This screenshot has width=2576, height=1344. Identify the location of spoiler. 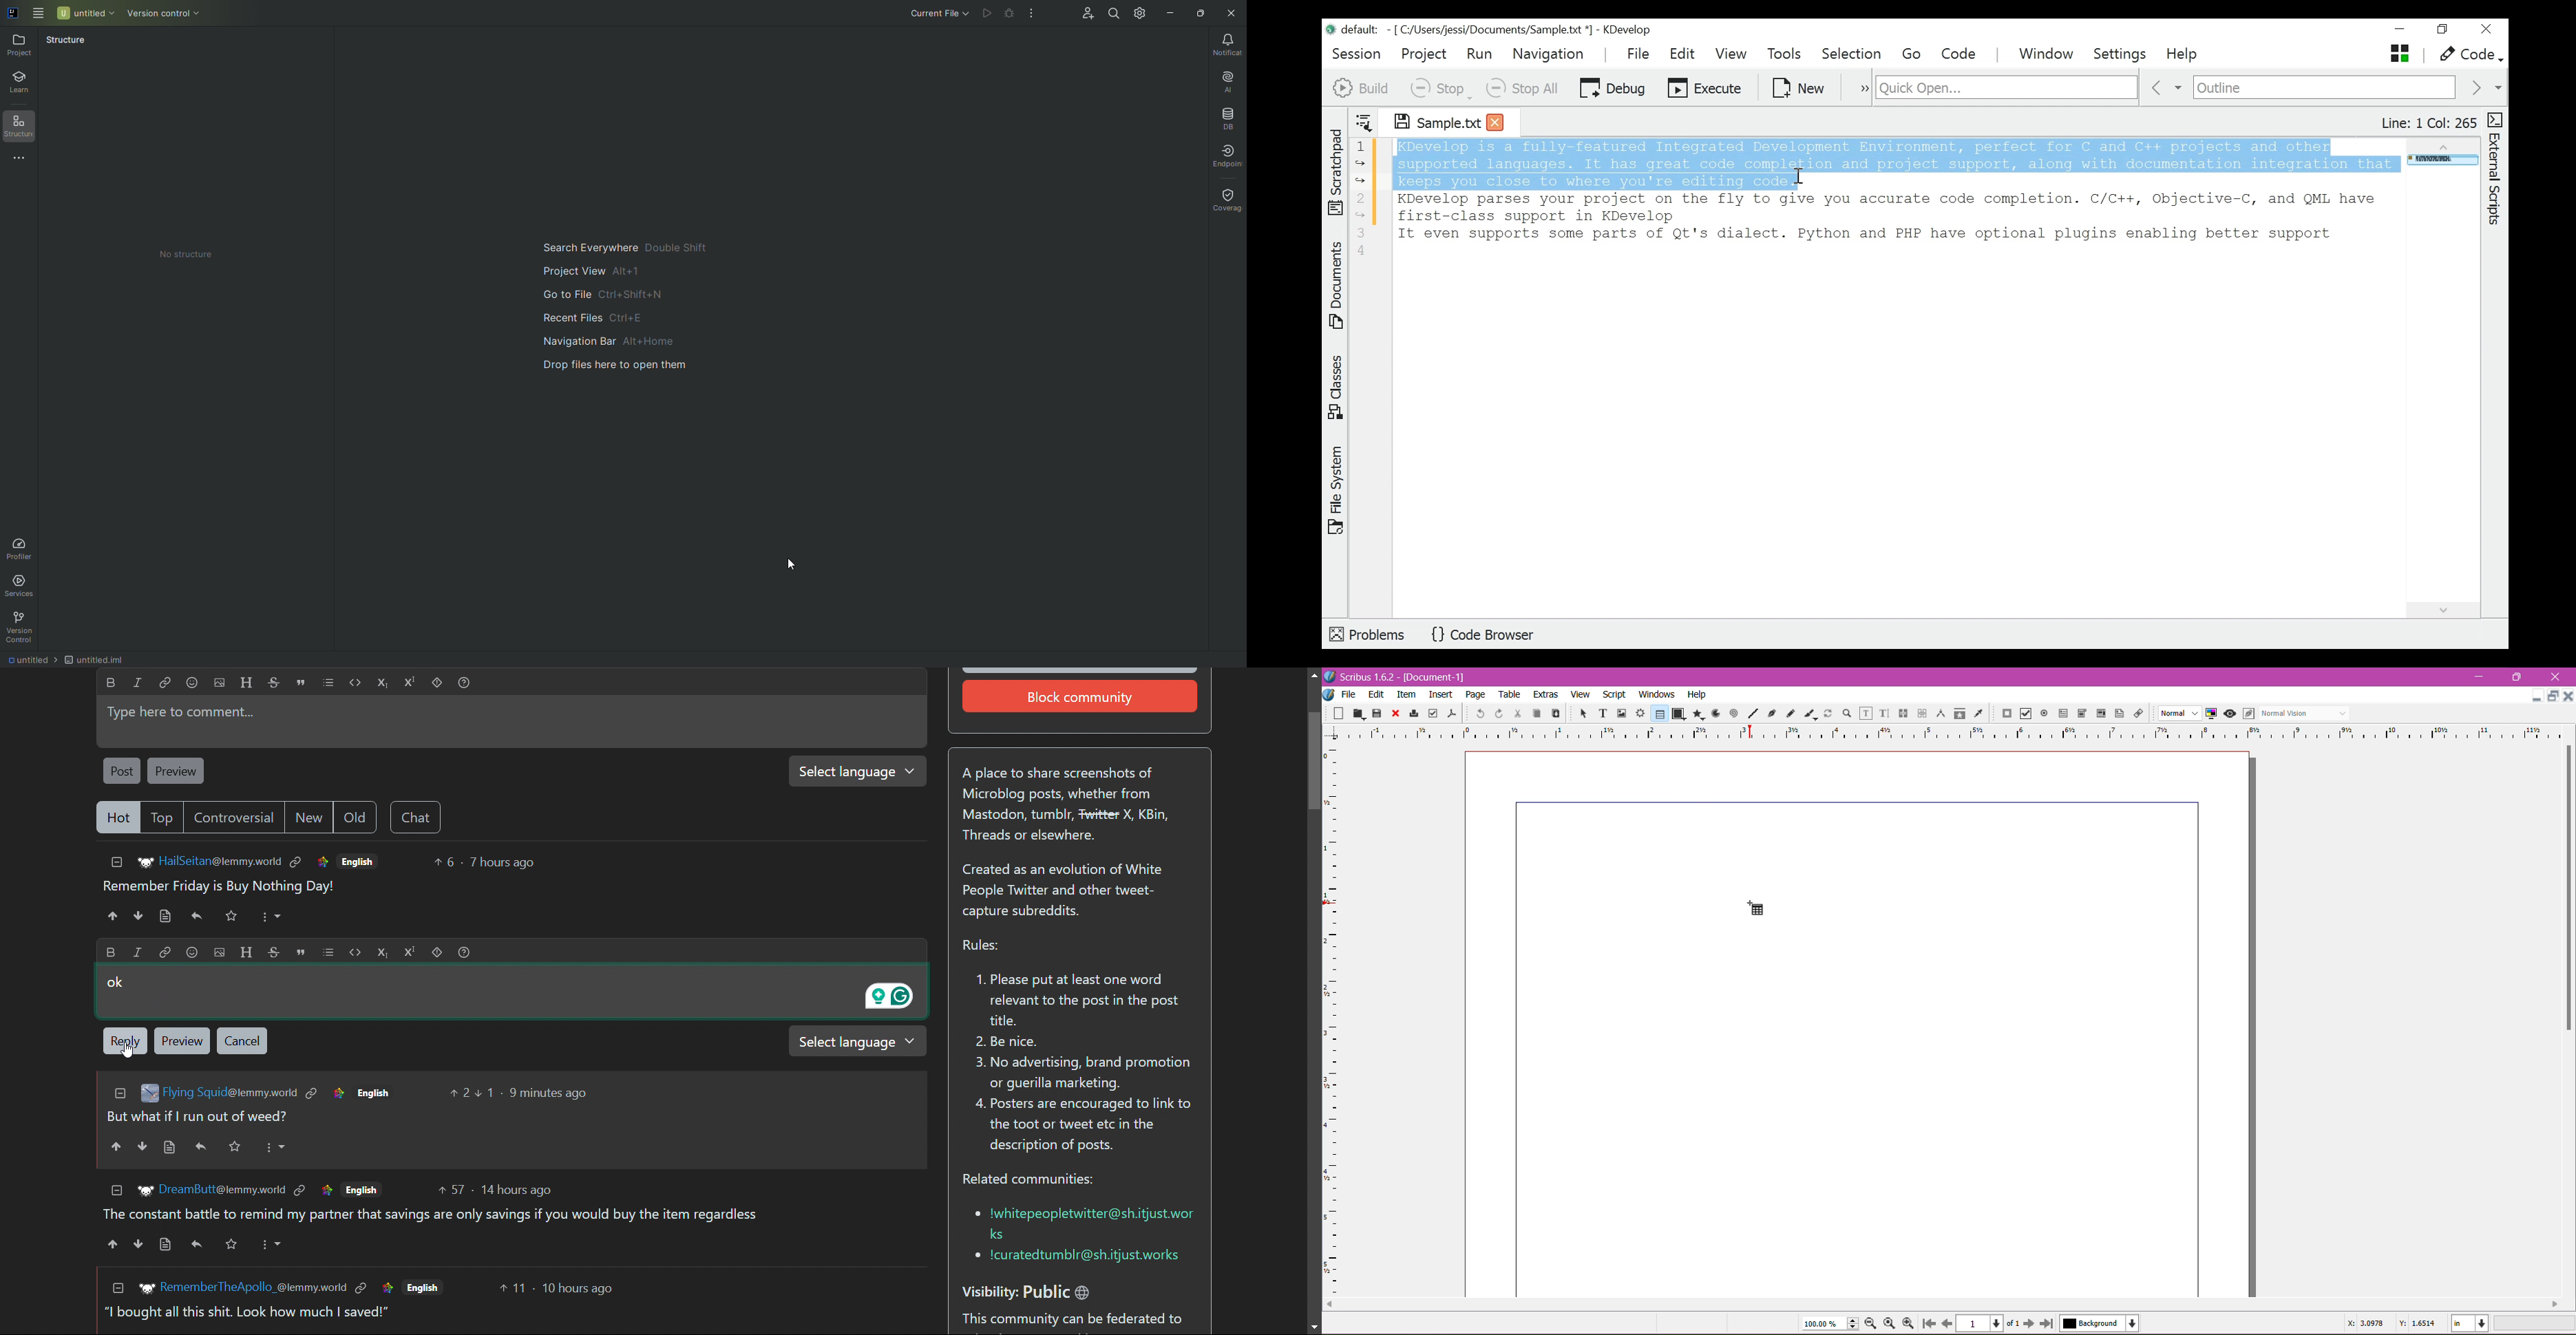
(439, 950).